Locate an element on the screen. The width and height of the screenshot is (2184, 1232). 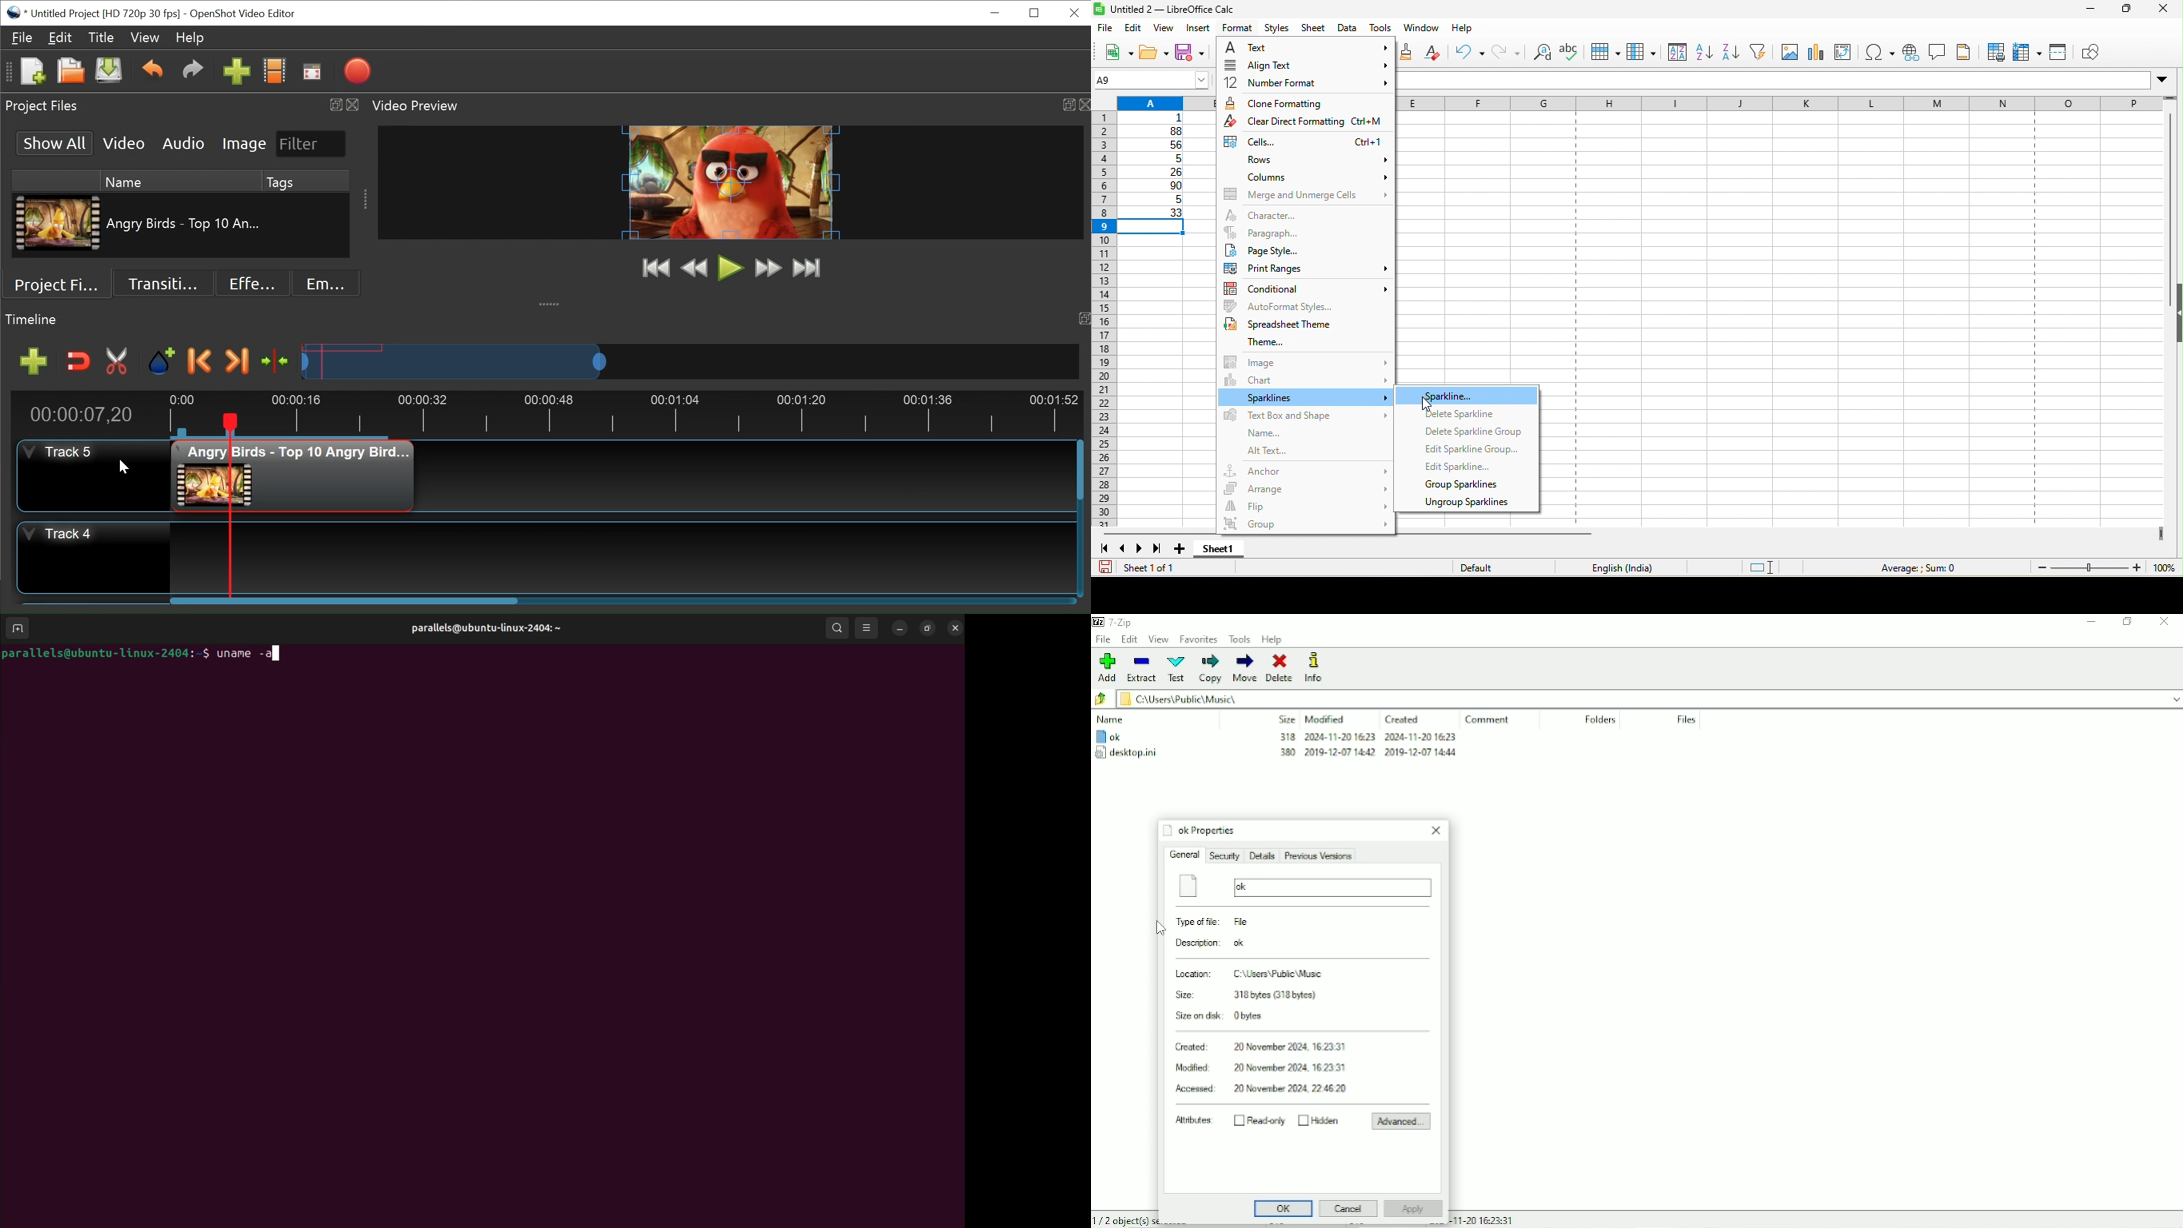
redo is located at coordinates (1507, 54).